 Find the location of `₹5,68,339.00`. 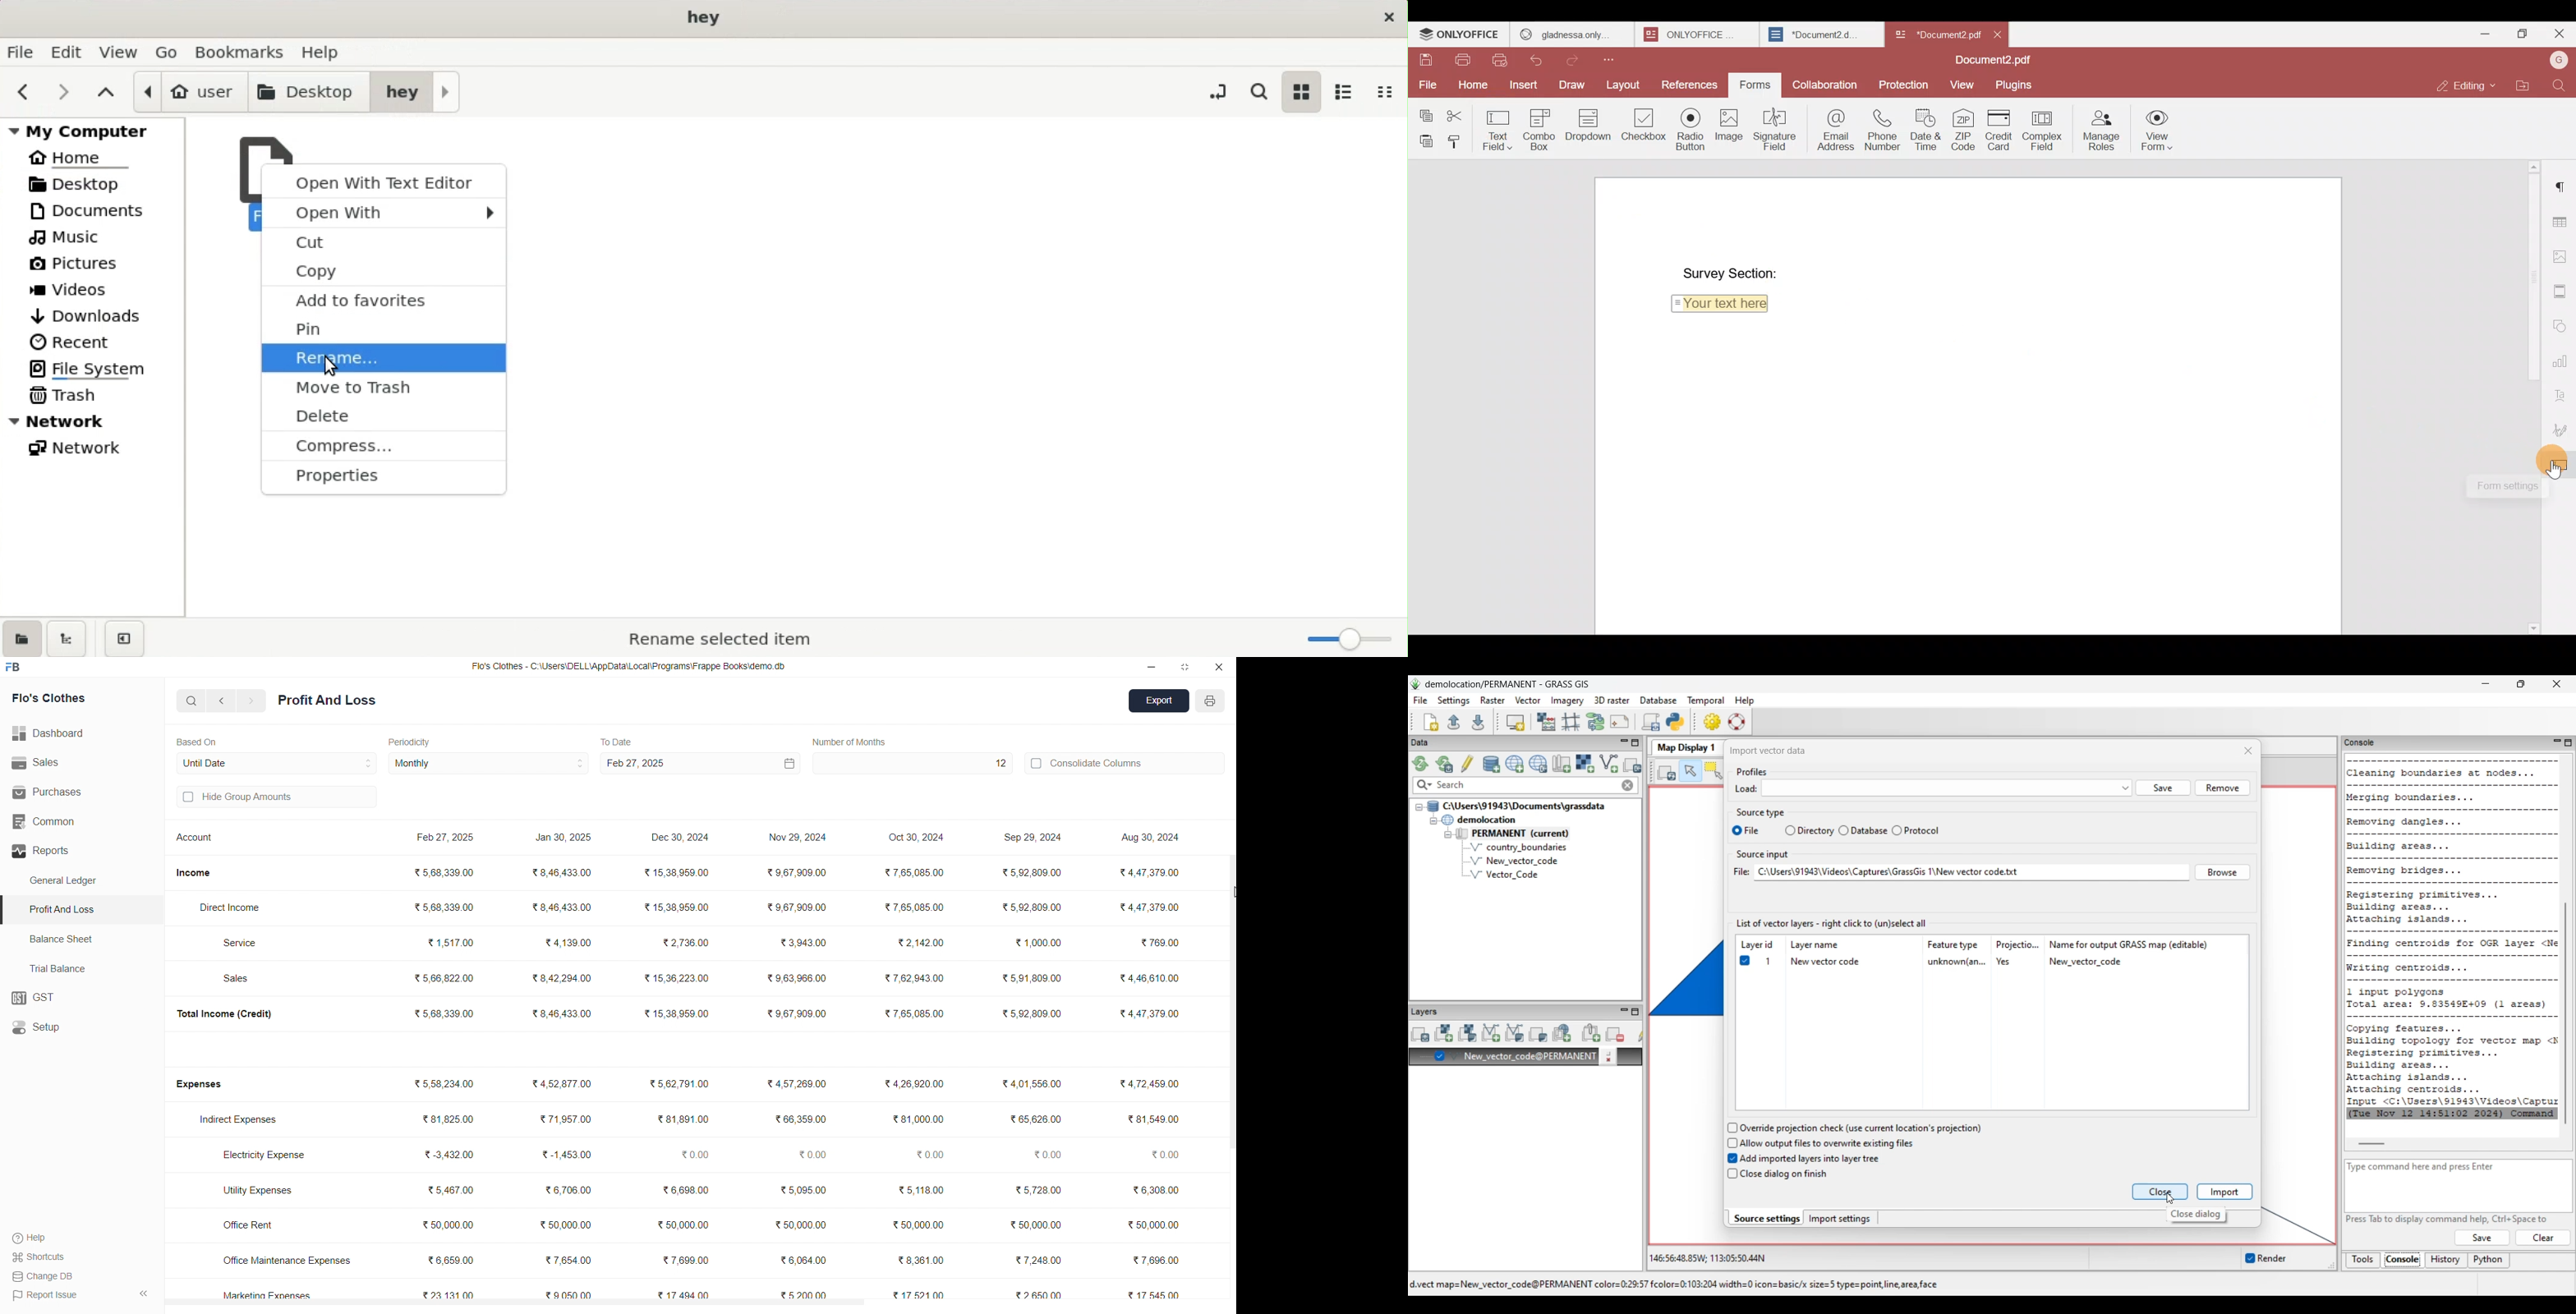

₹5,68,339.00 is located at coordinates (446, 1013).